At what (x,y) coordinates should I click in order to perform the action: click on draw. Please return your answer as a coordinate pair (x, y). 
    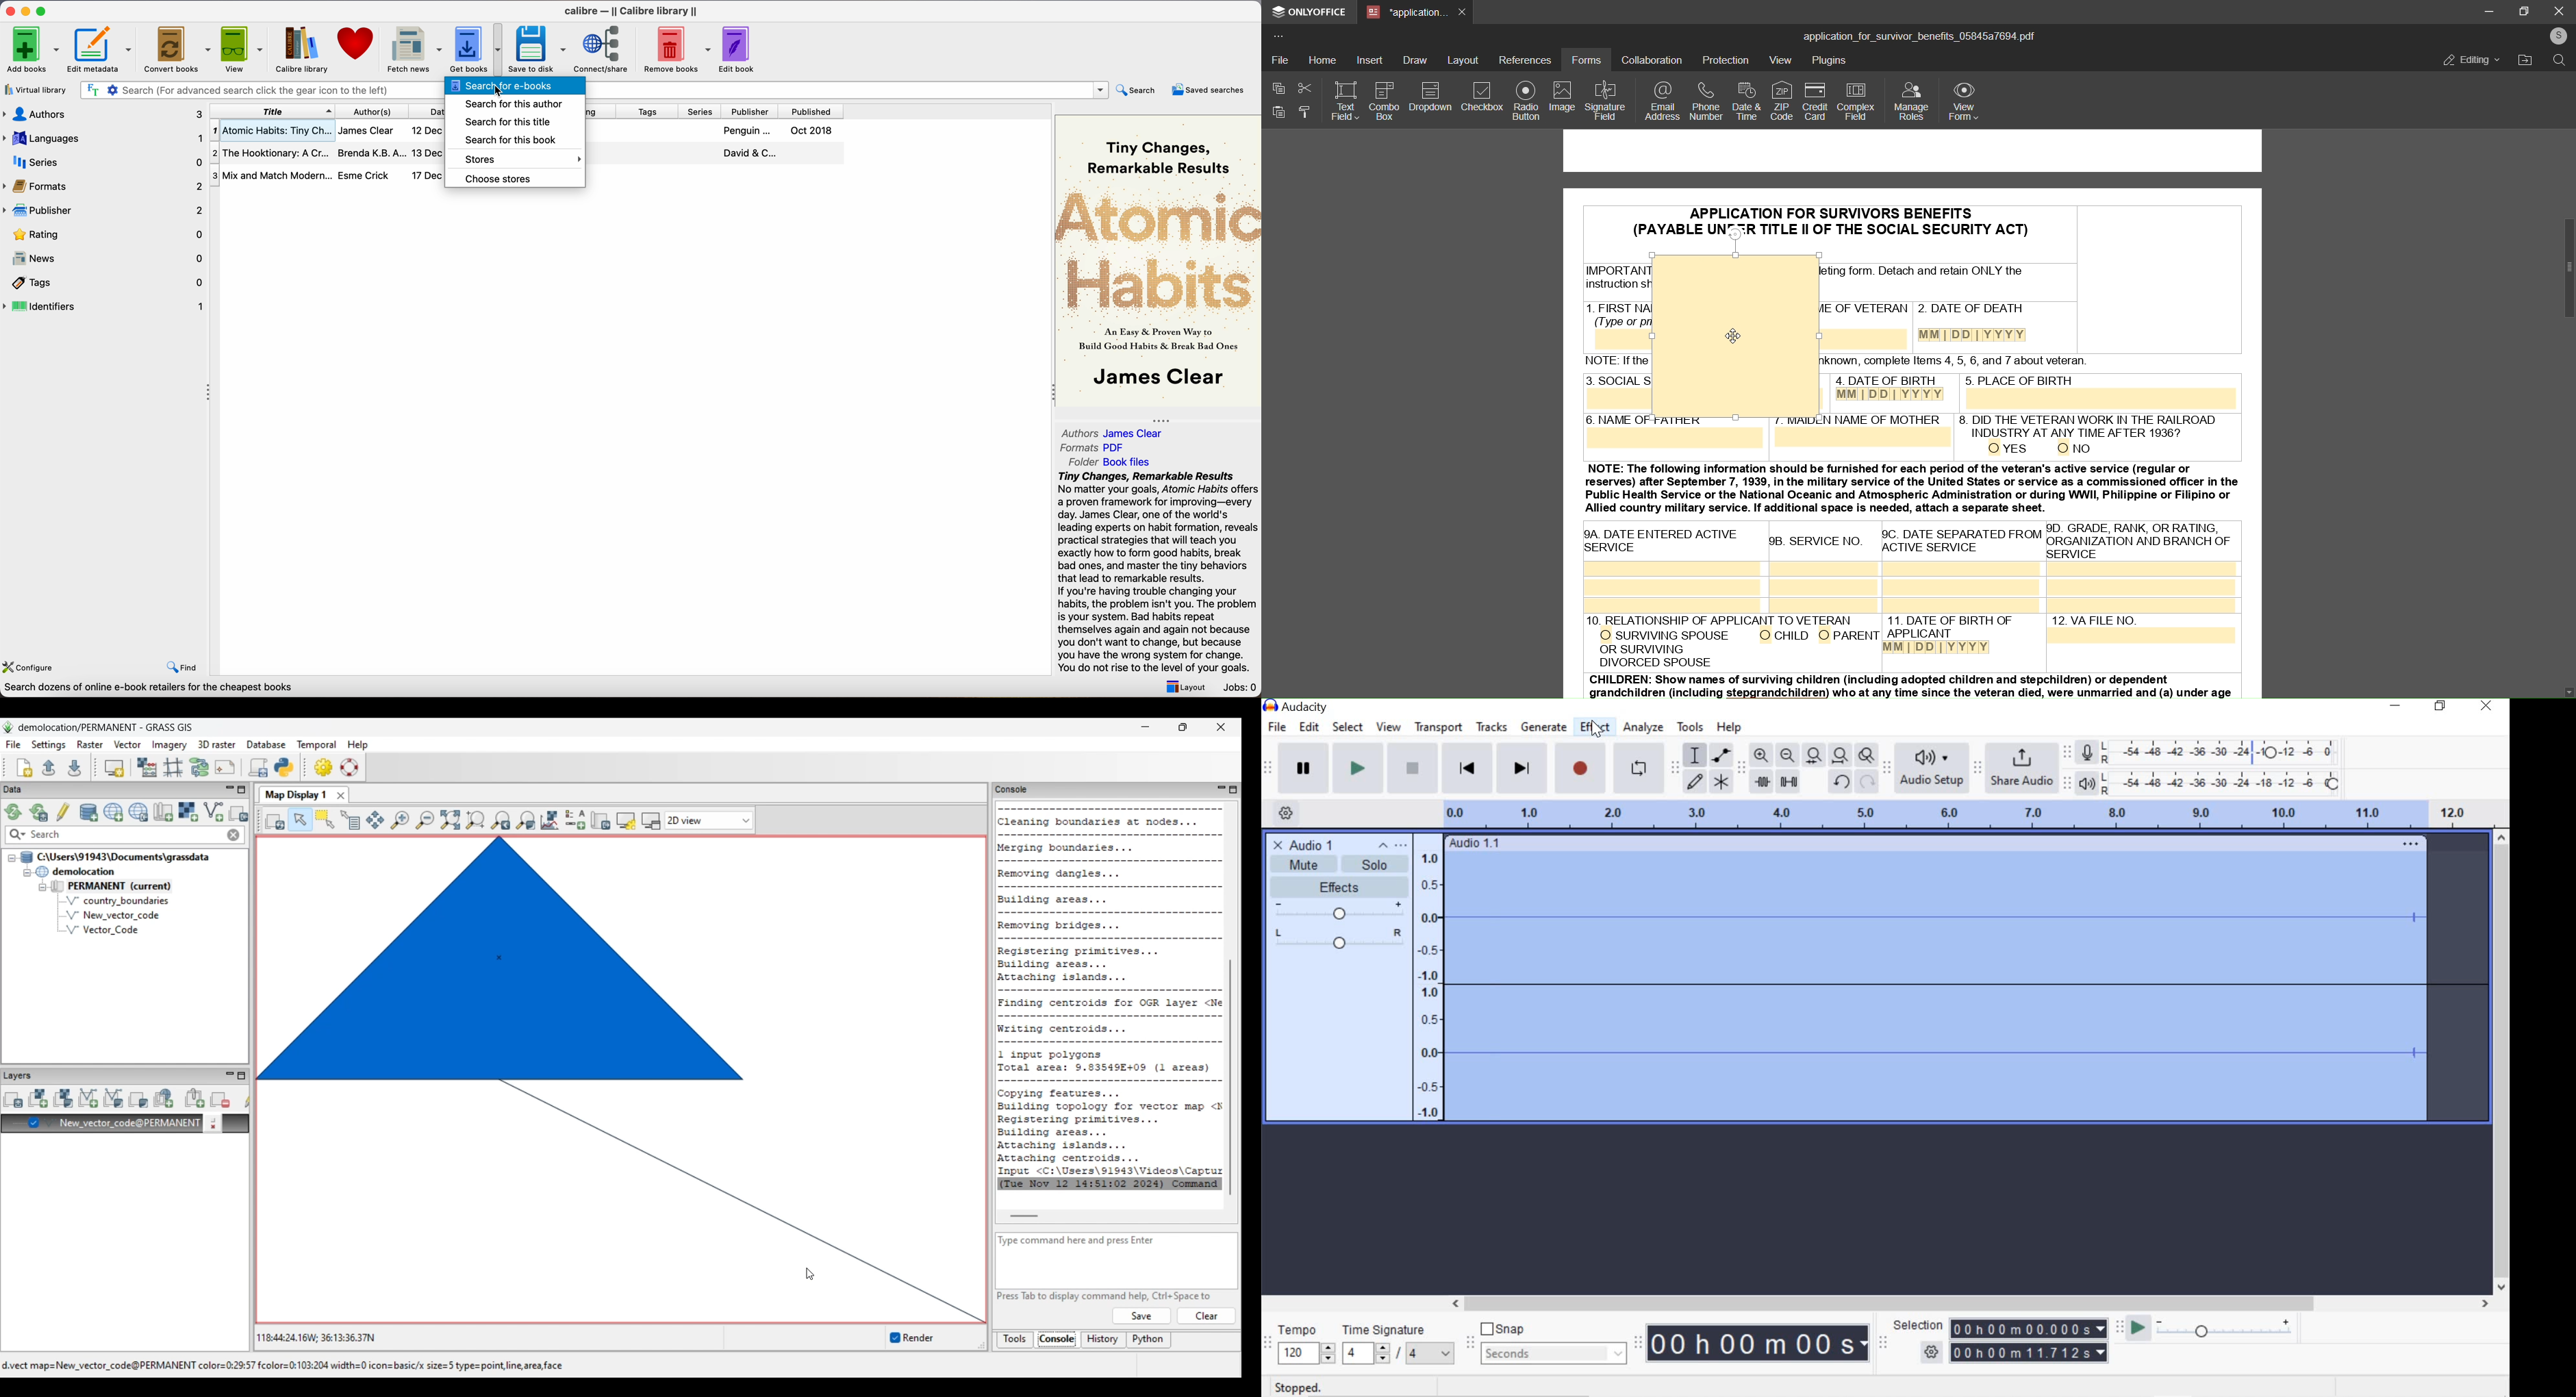
    Looking at the image, I should click on (1415, 60).